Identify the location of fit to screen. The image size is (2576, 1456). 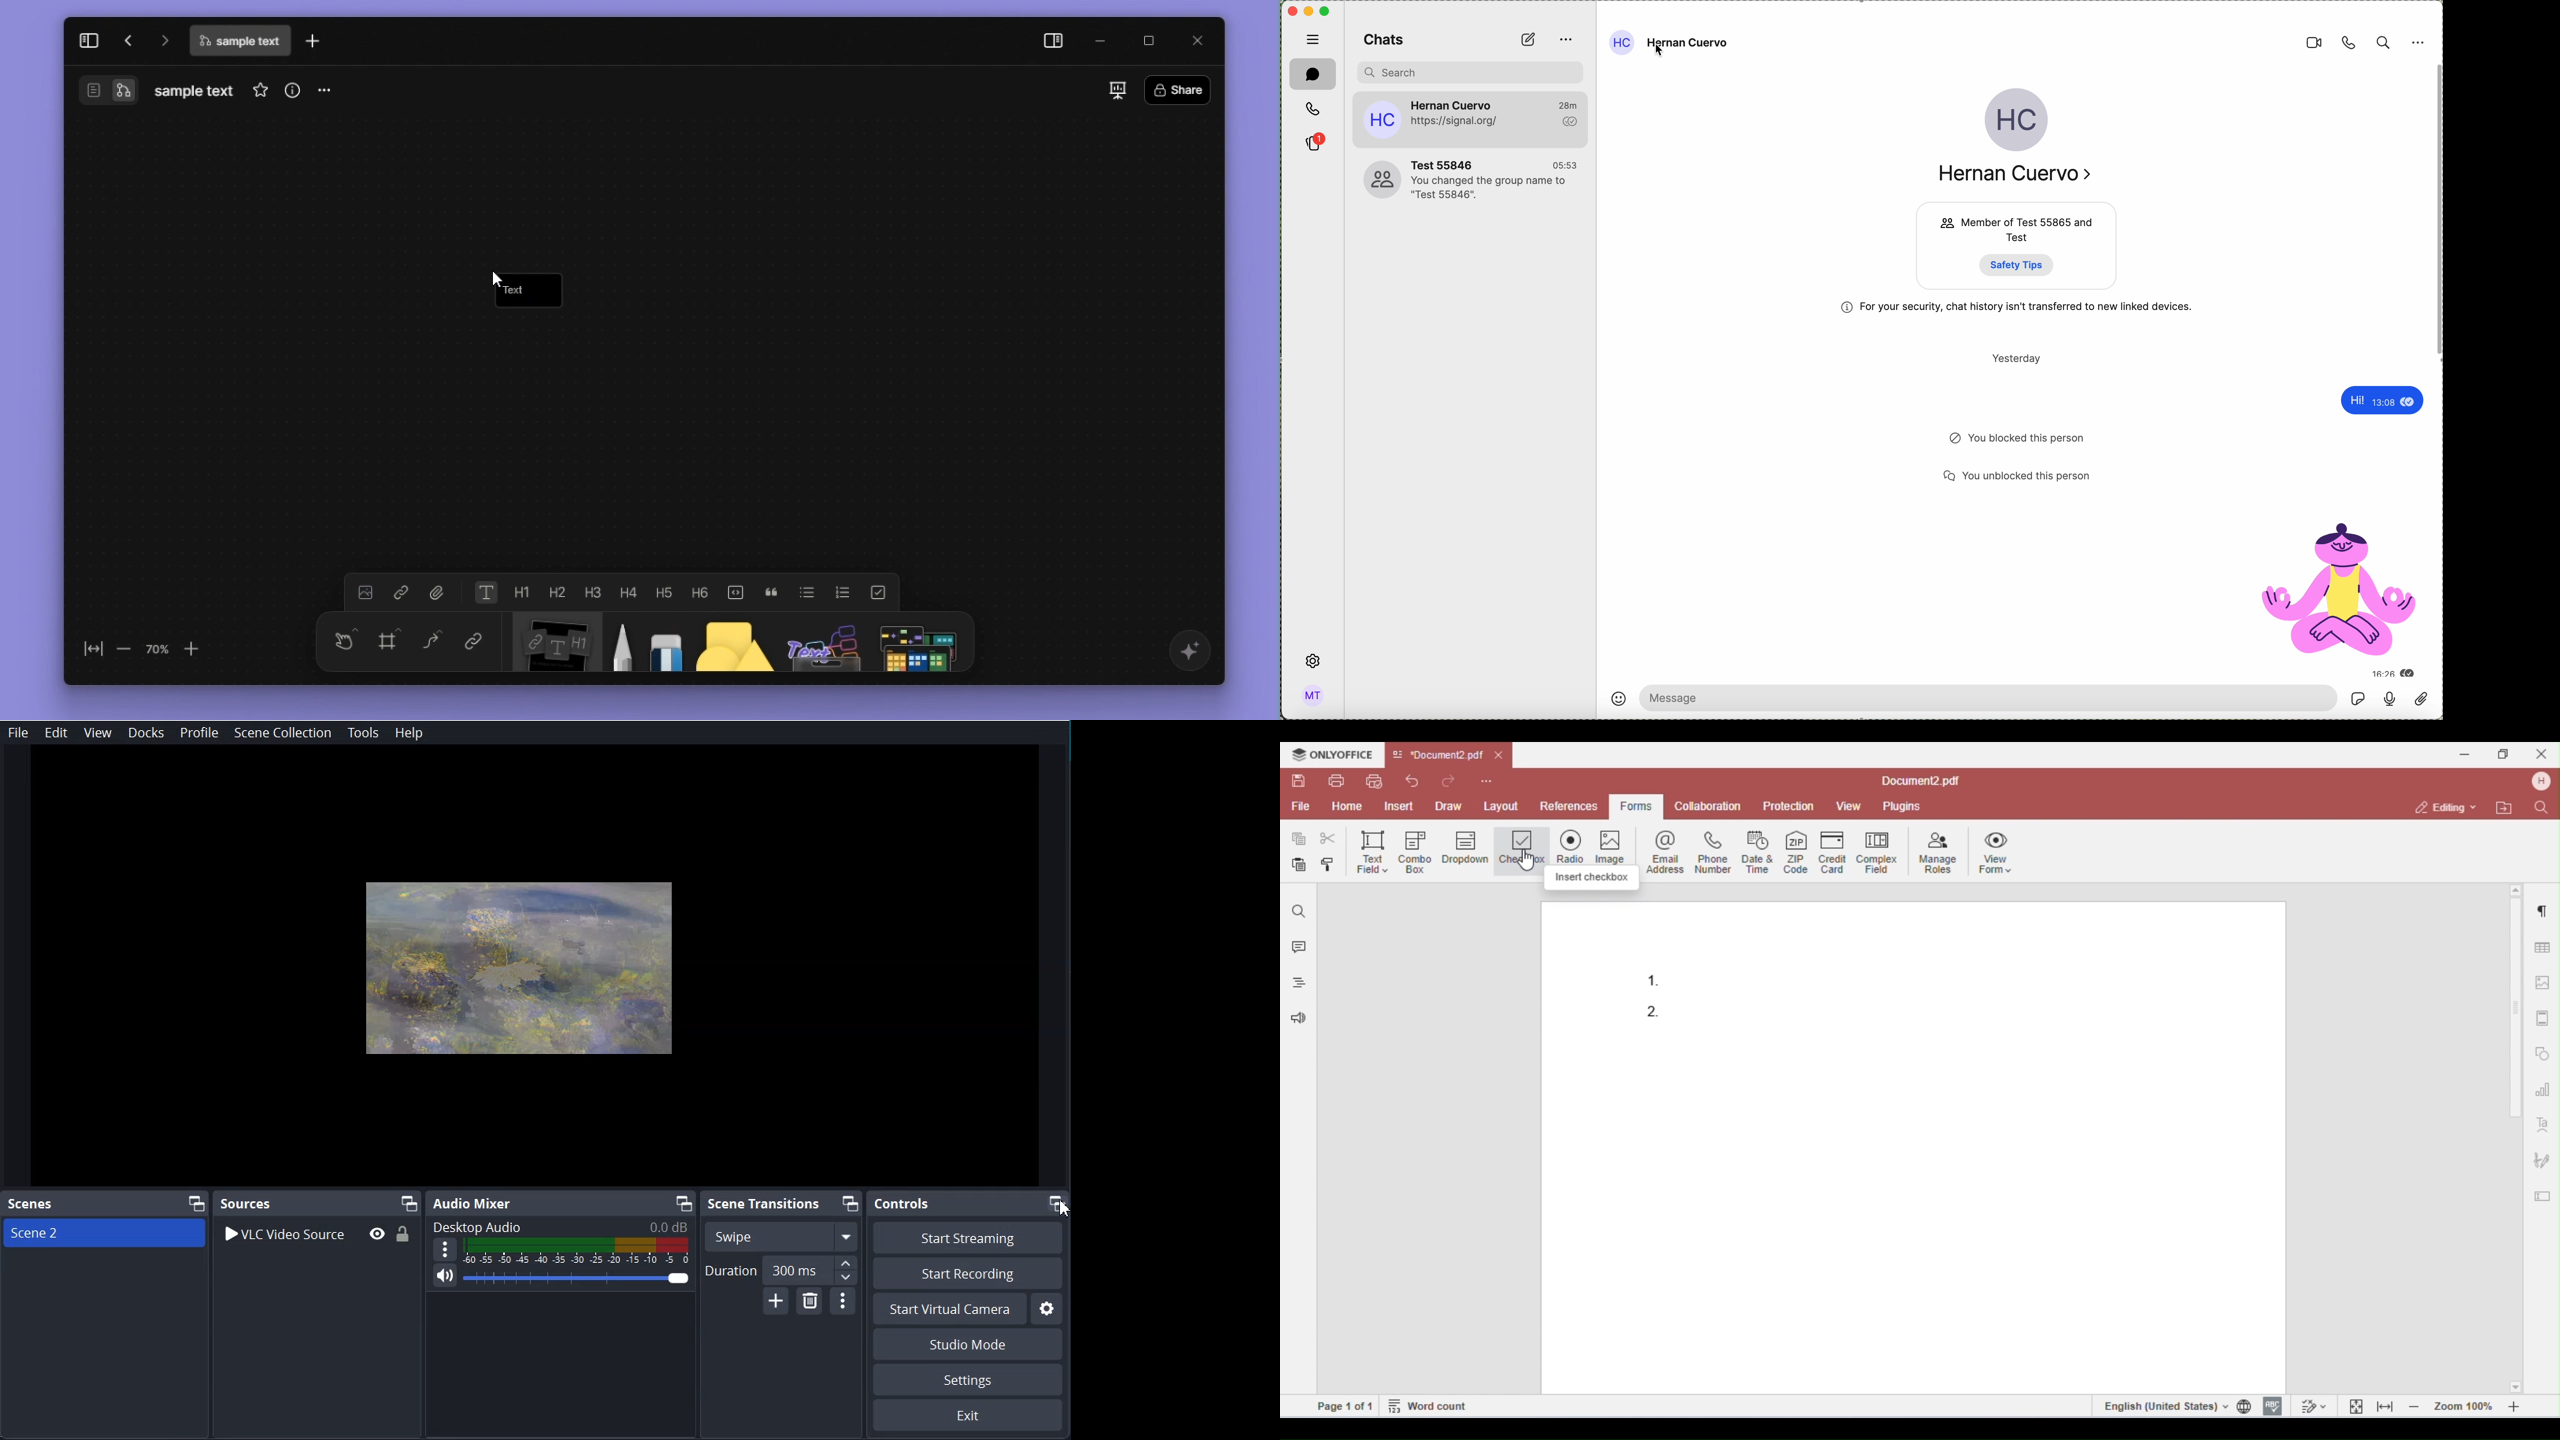
(88, 650).